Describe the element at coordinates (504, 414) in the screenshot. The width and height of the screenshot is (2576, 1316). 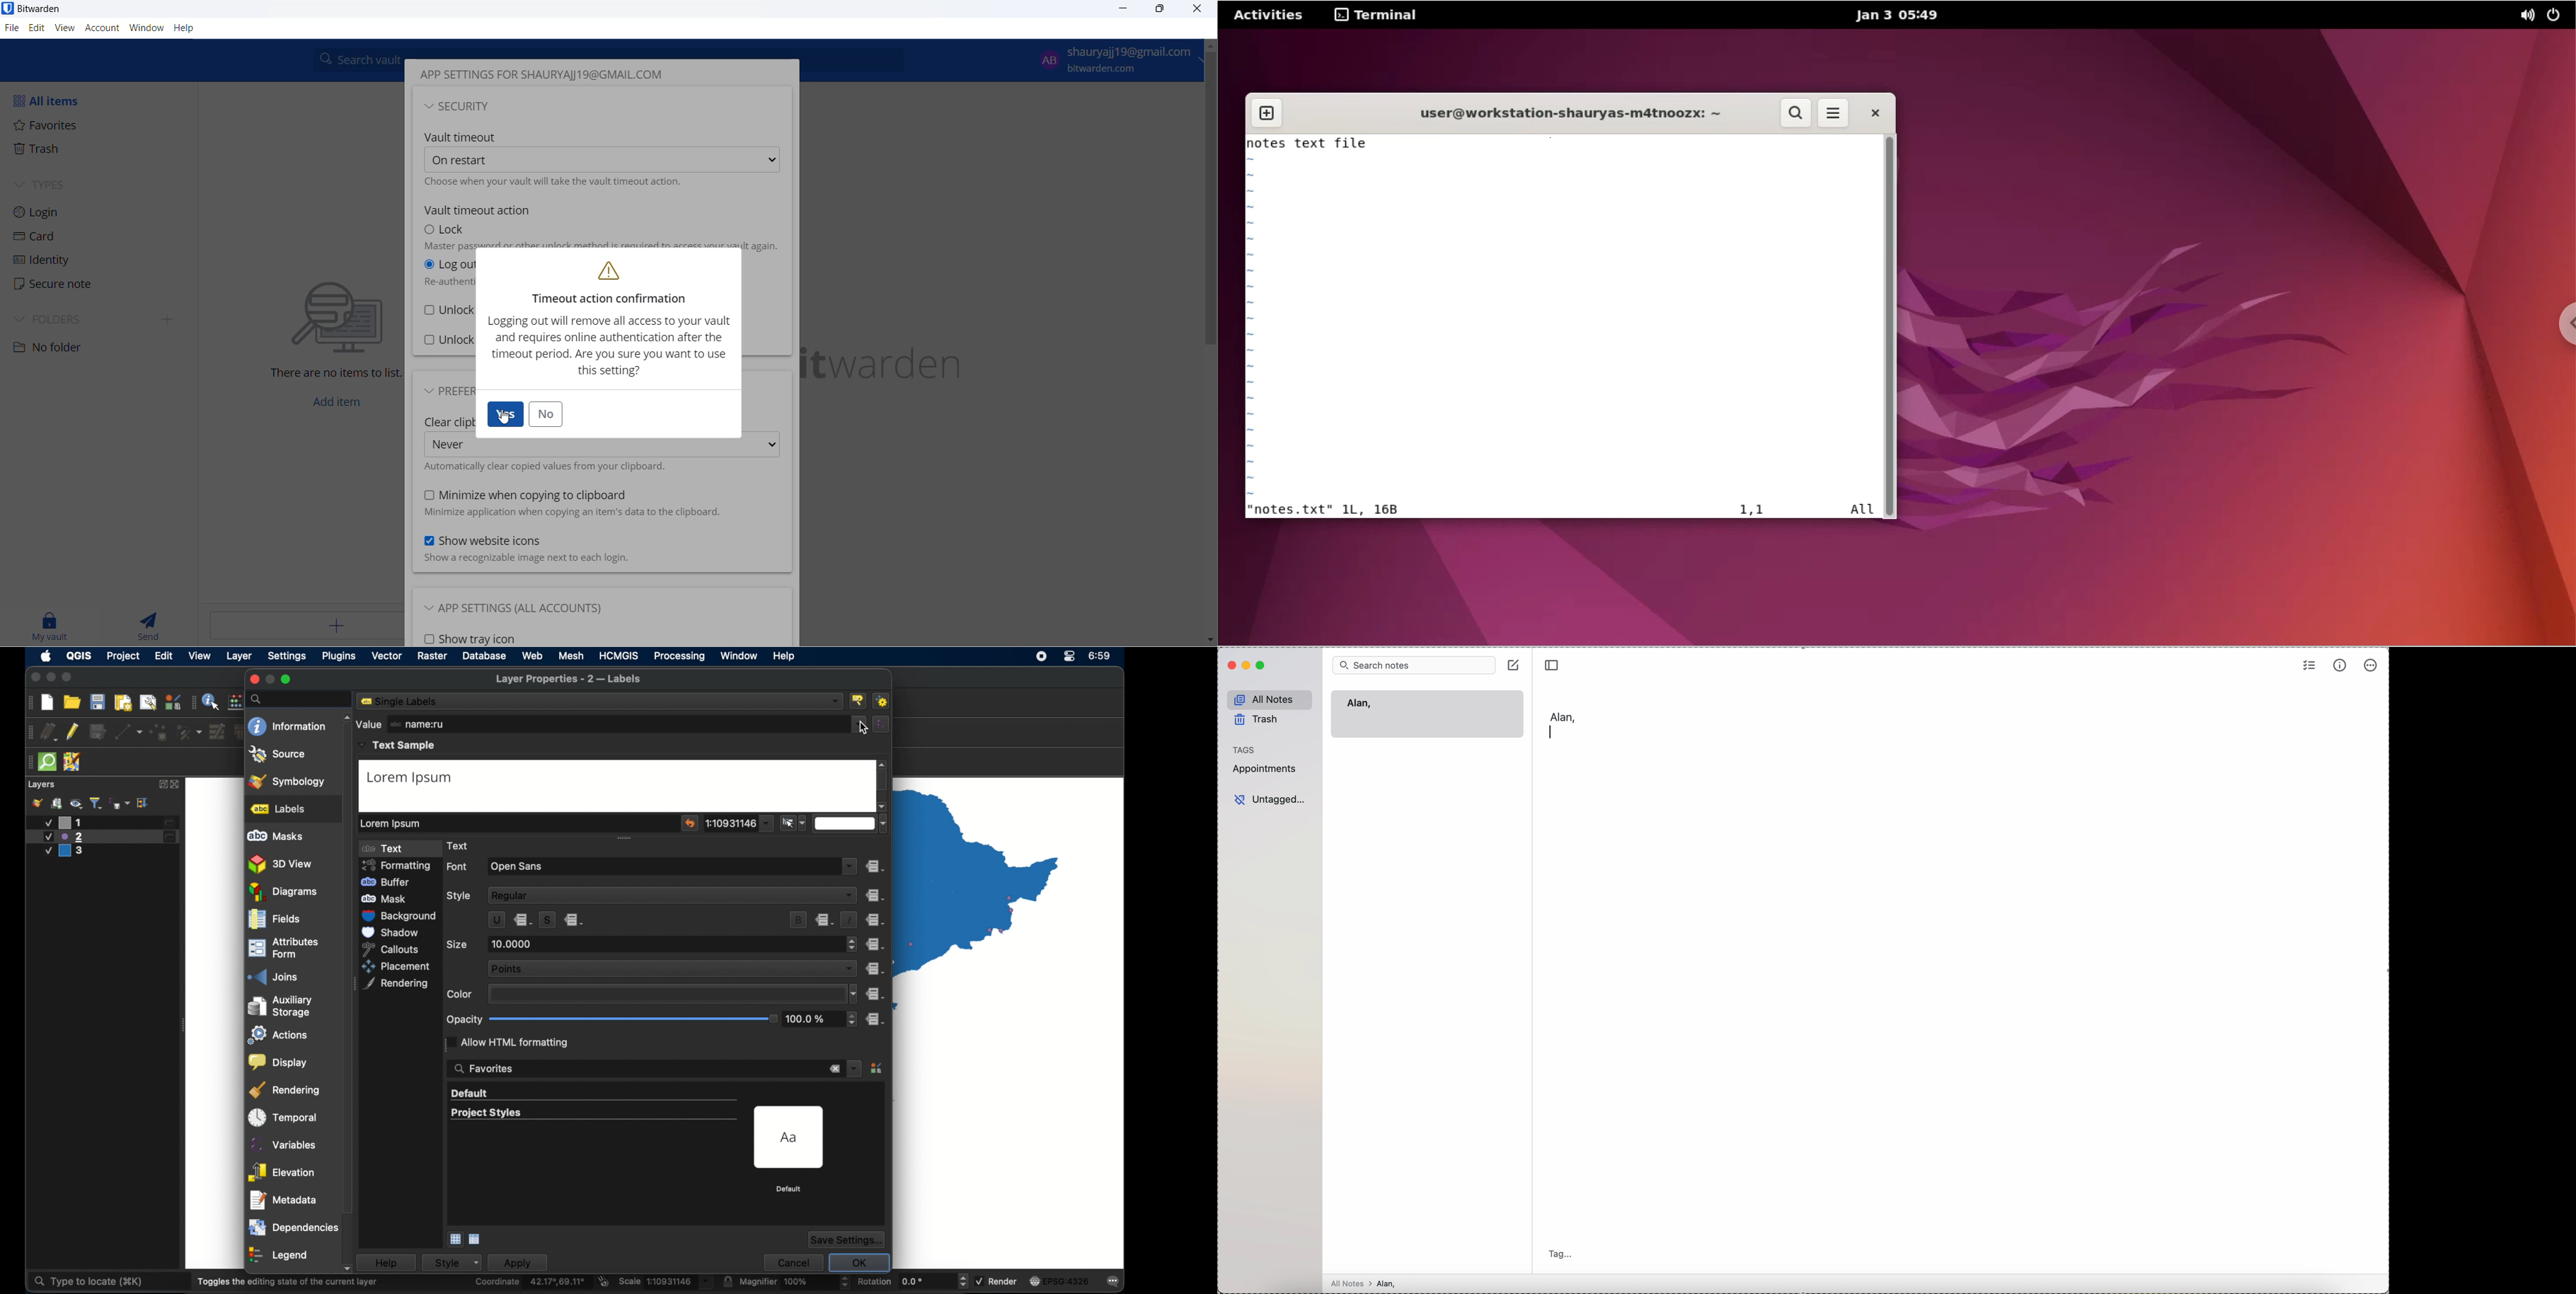
I see `yes` at that location.